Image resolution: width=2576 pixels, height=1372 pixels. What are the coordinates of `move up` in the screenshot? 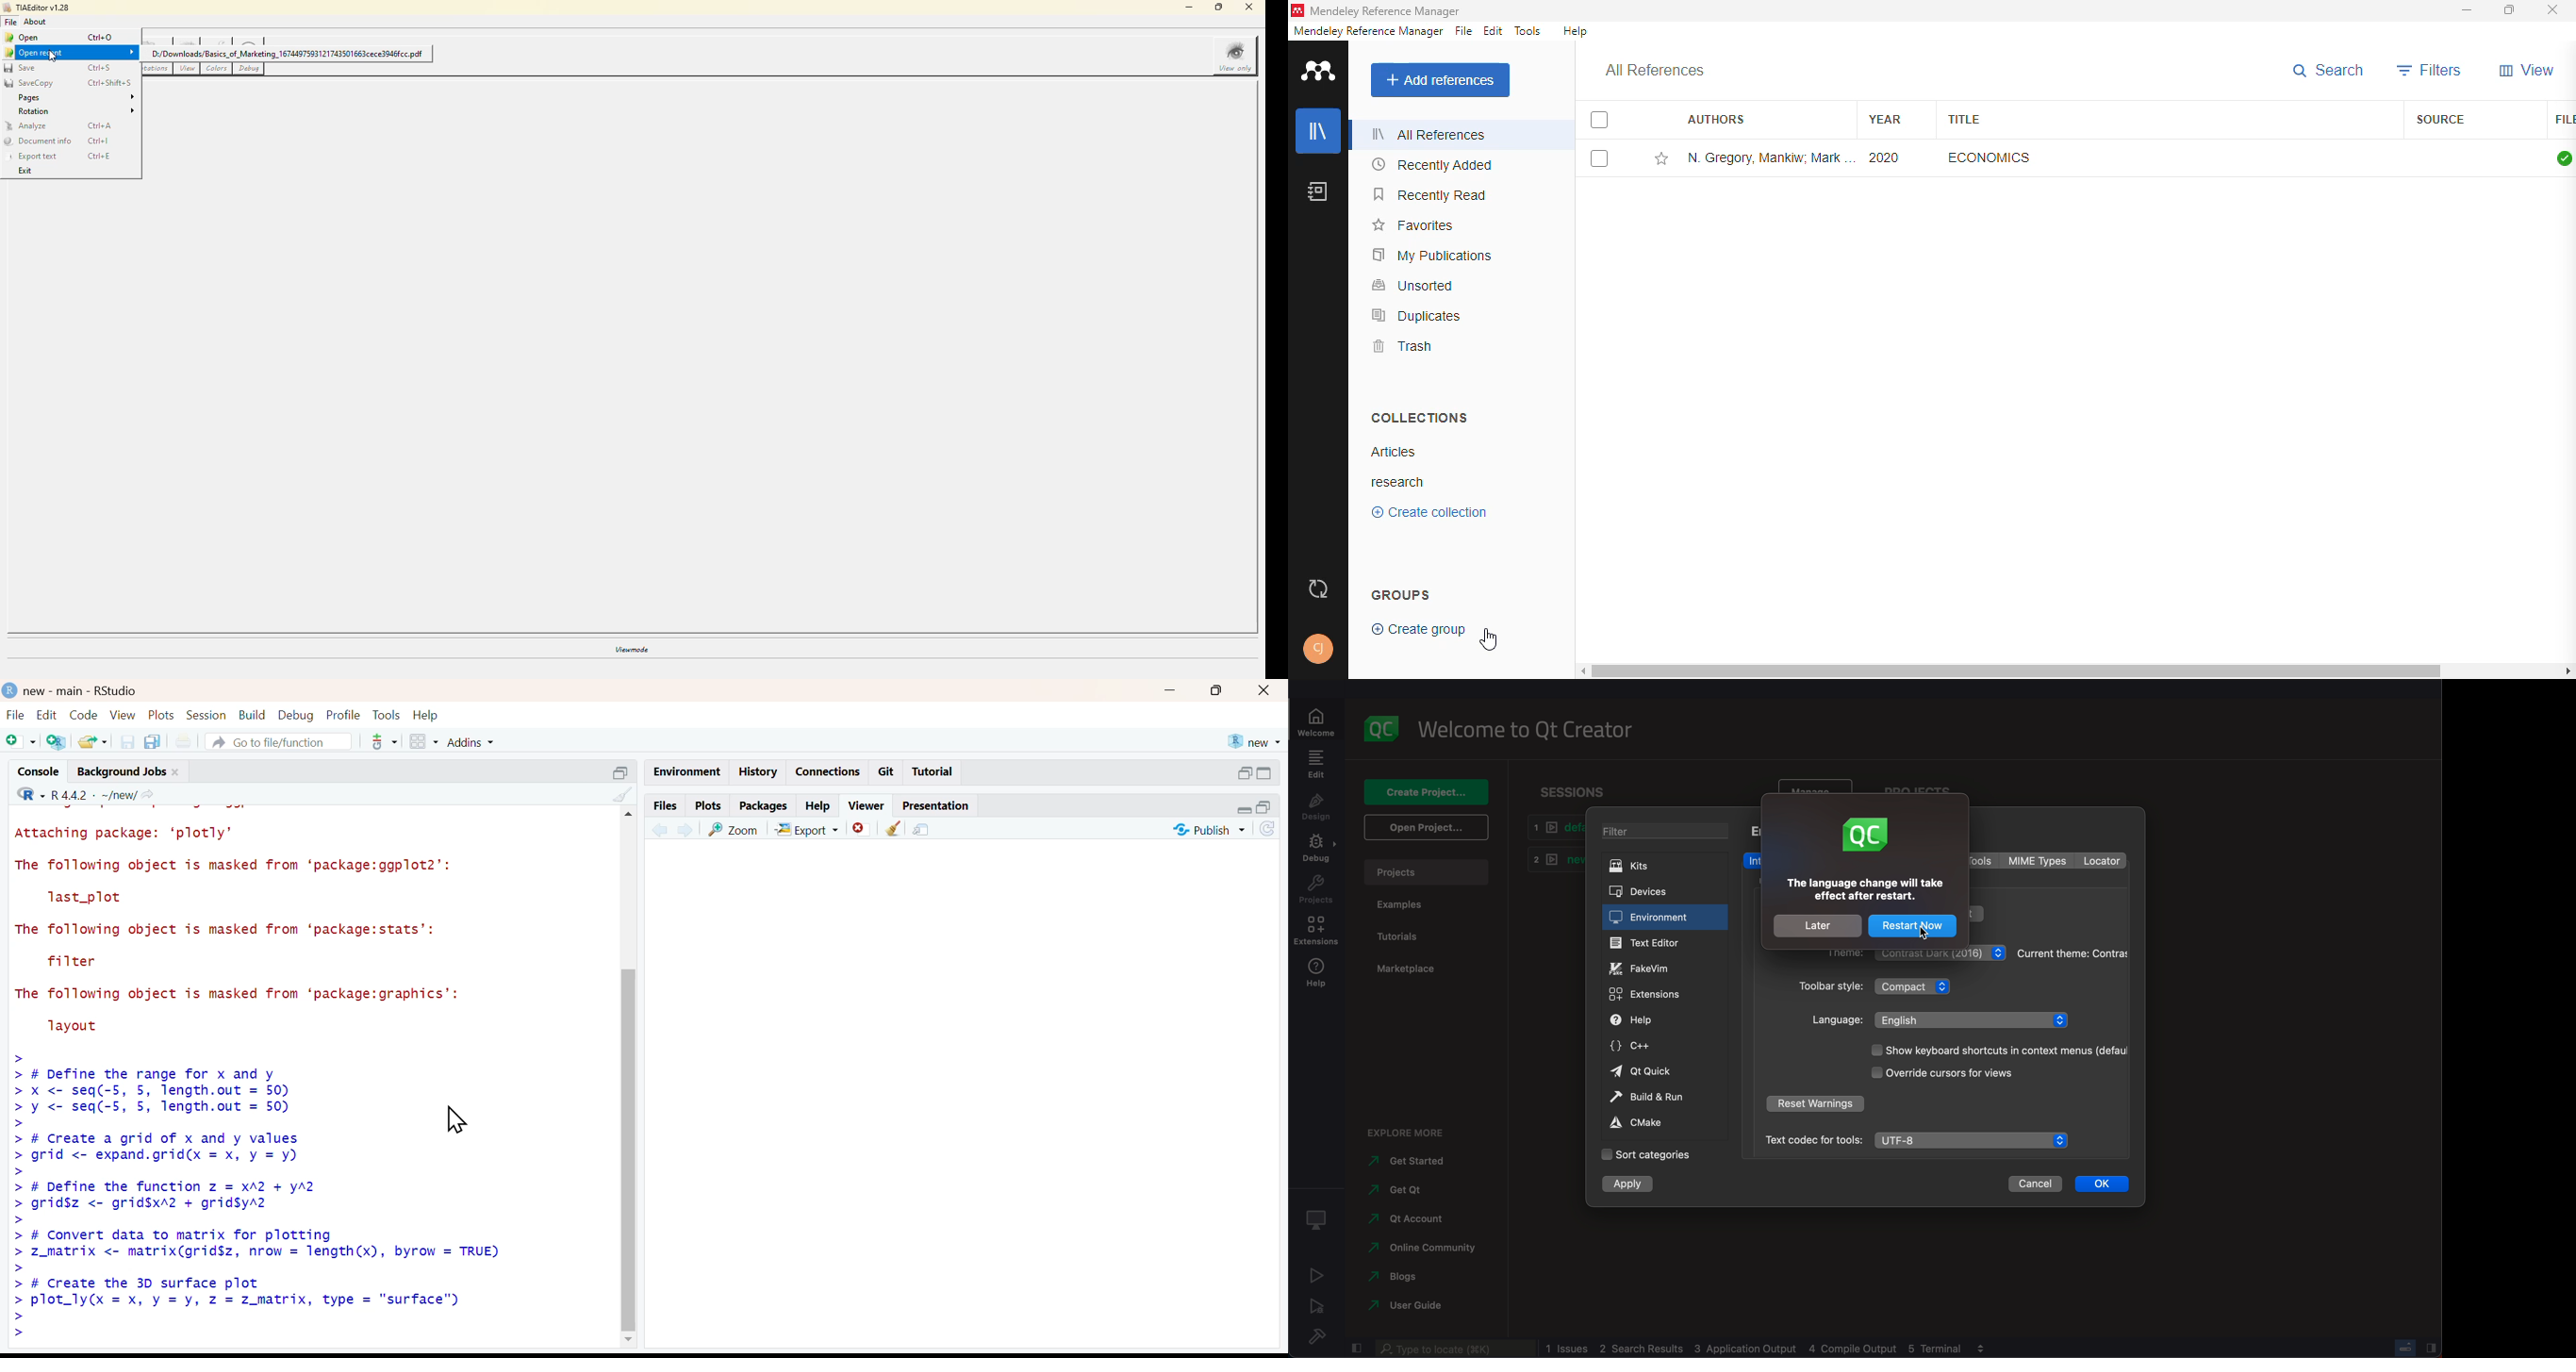 It's located at (627, 817).